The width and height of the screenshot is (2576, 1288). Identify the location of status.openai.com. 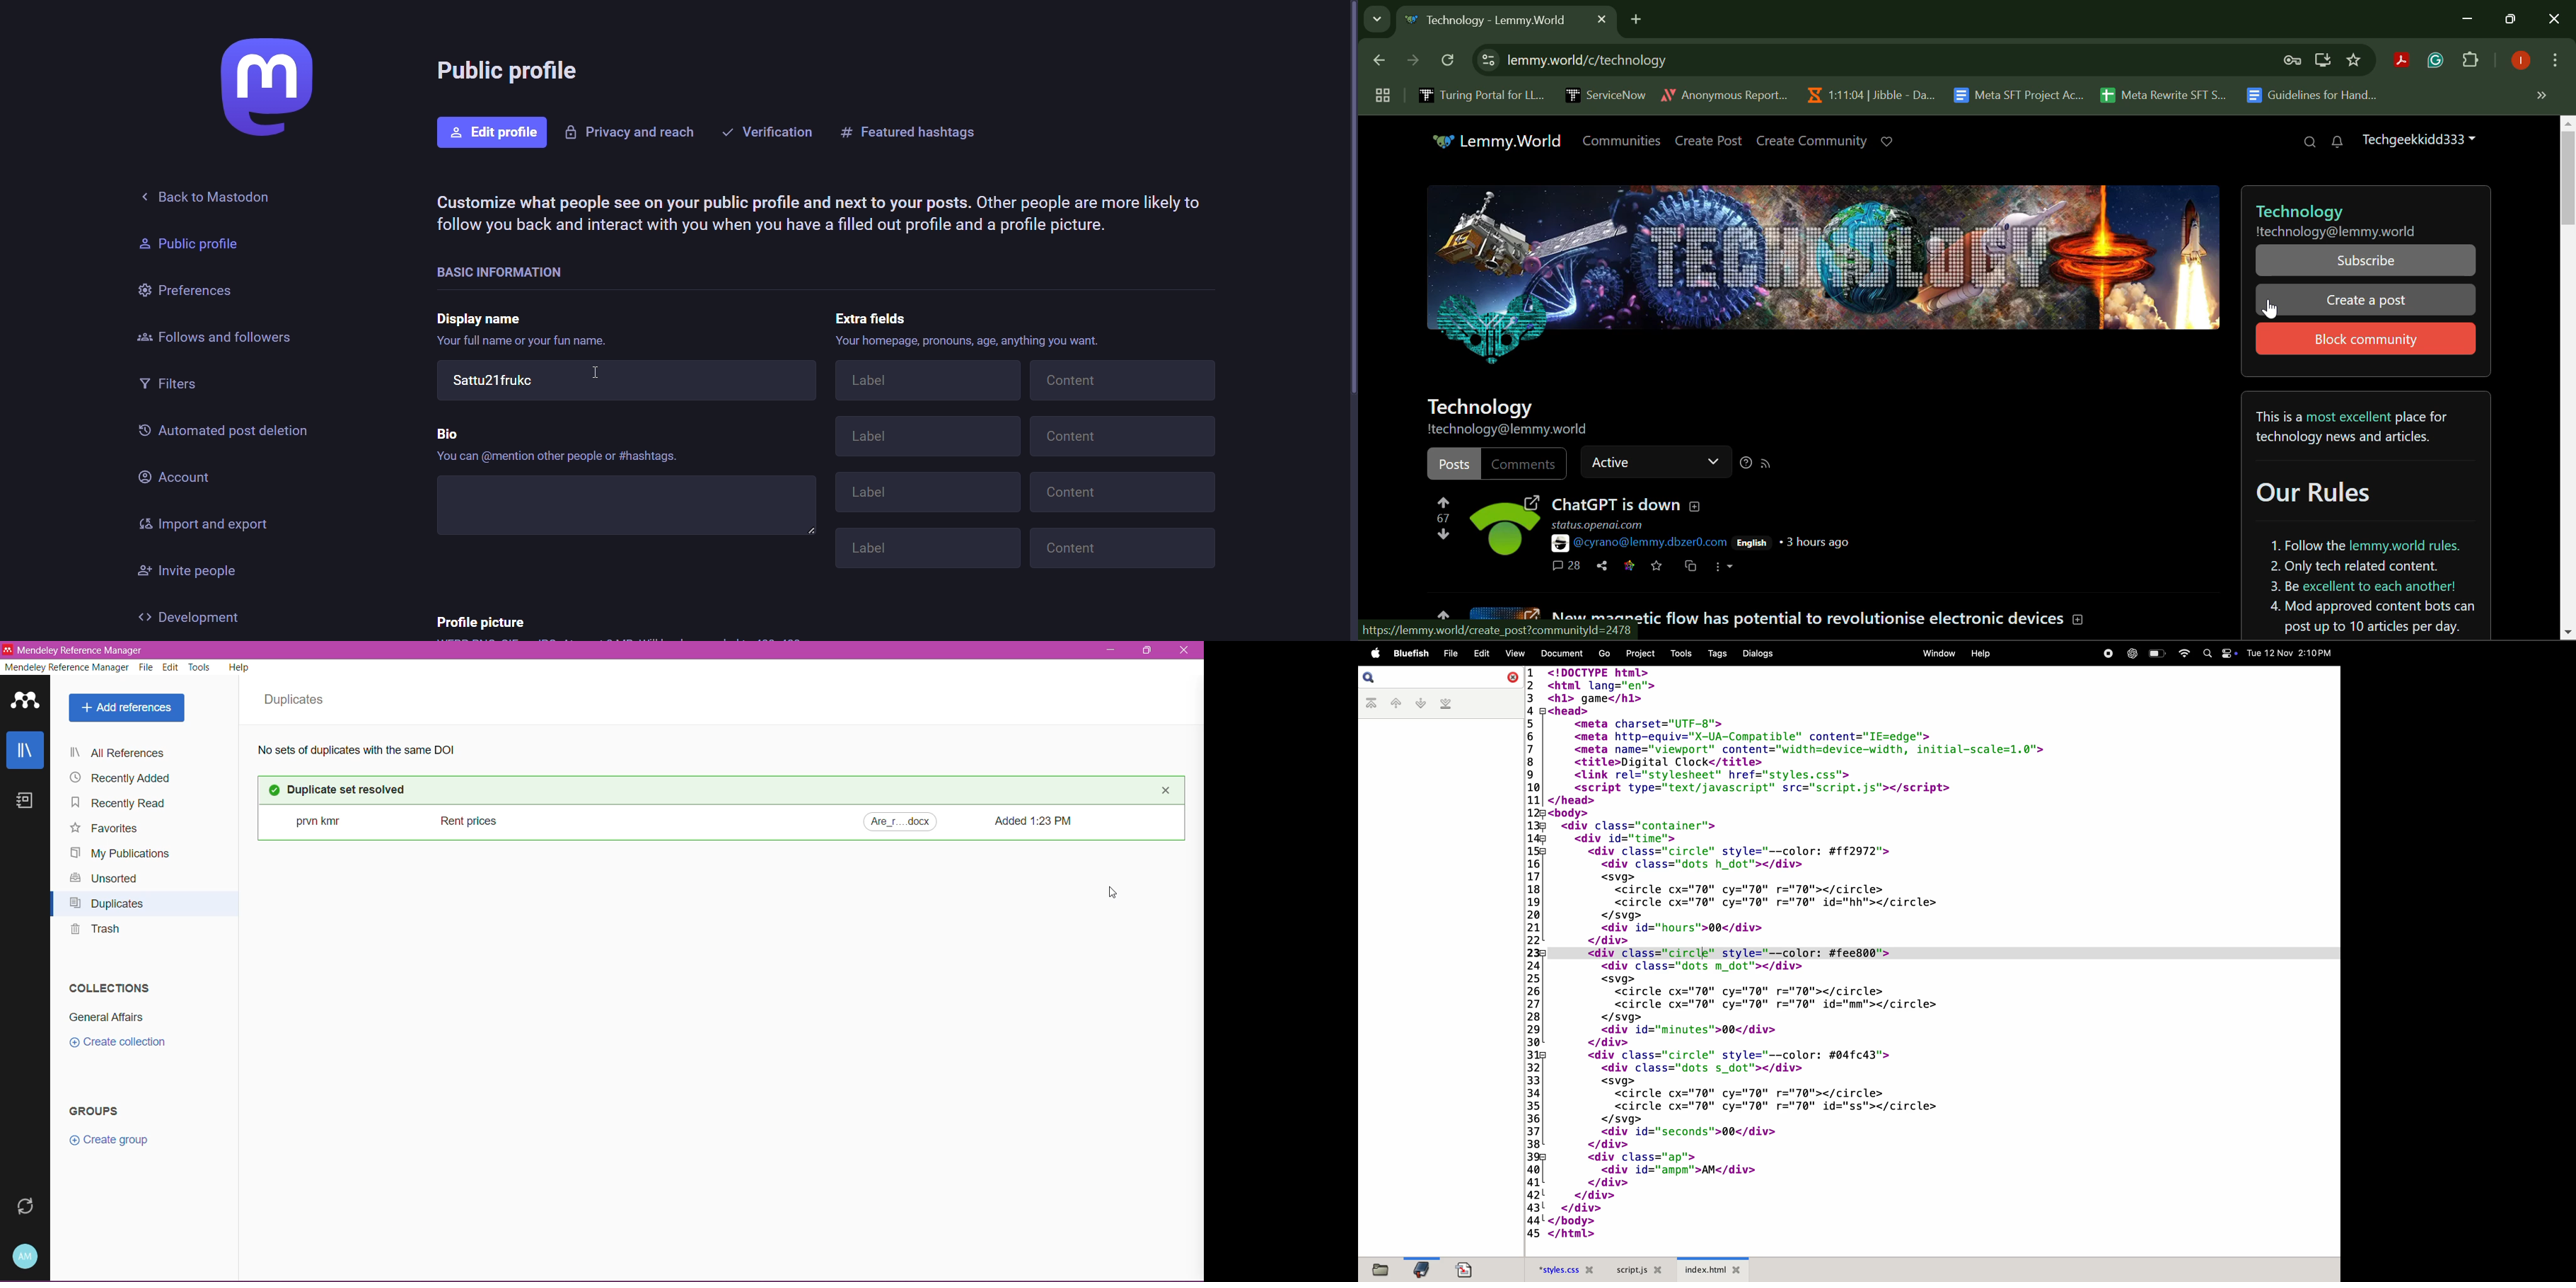
(1597, 525).